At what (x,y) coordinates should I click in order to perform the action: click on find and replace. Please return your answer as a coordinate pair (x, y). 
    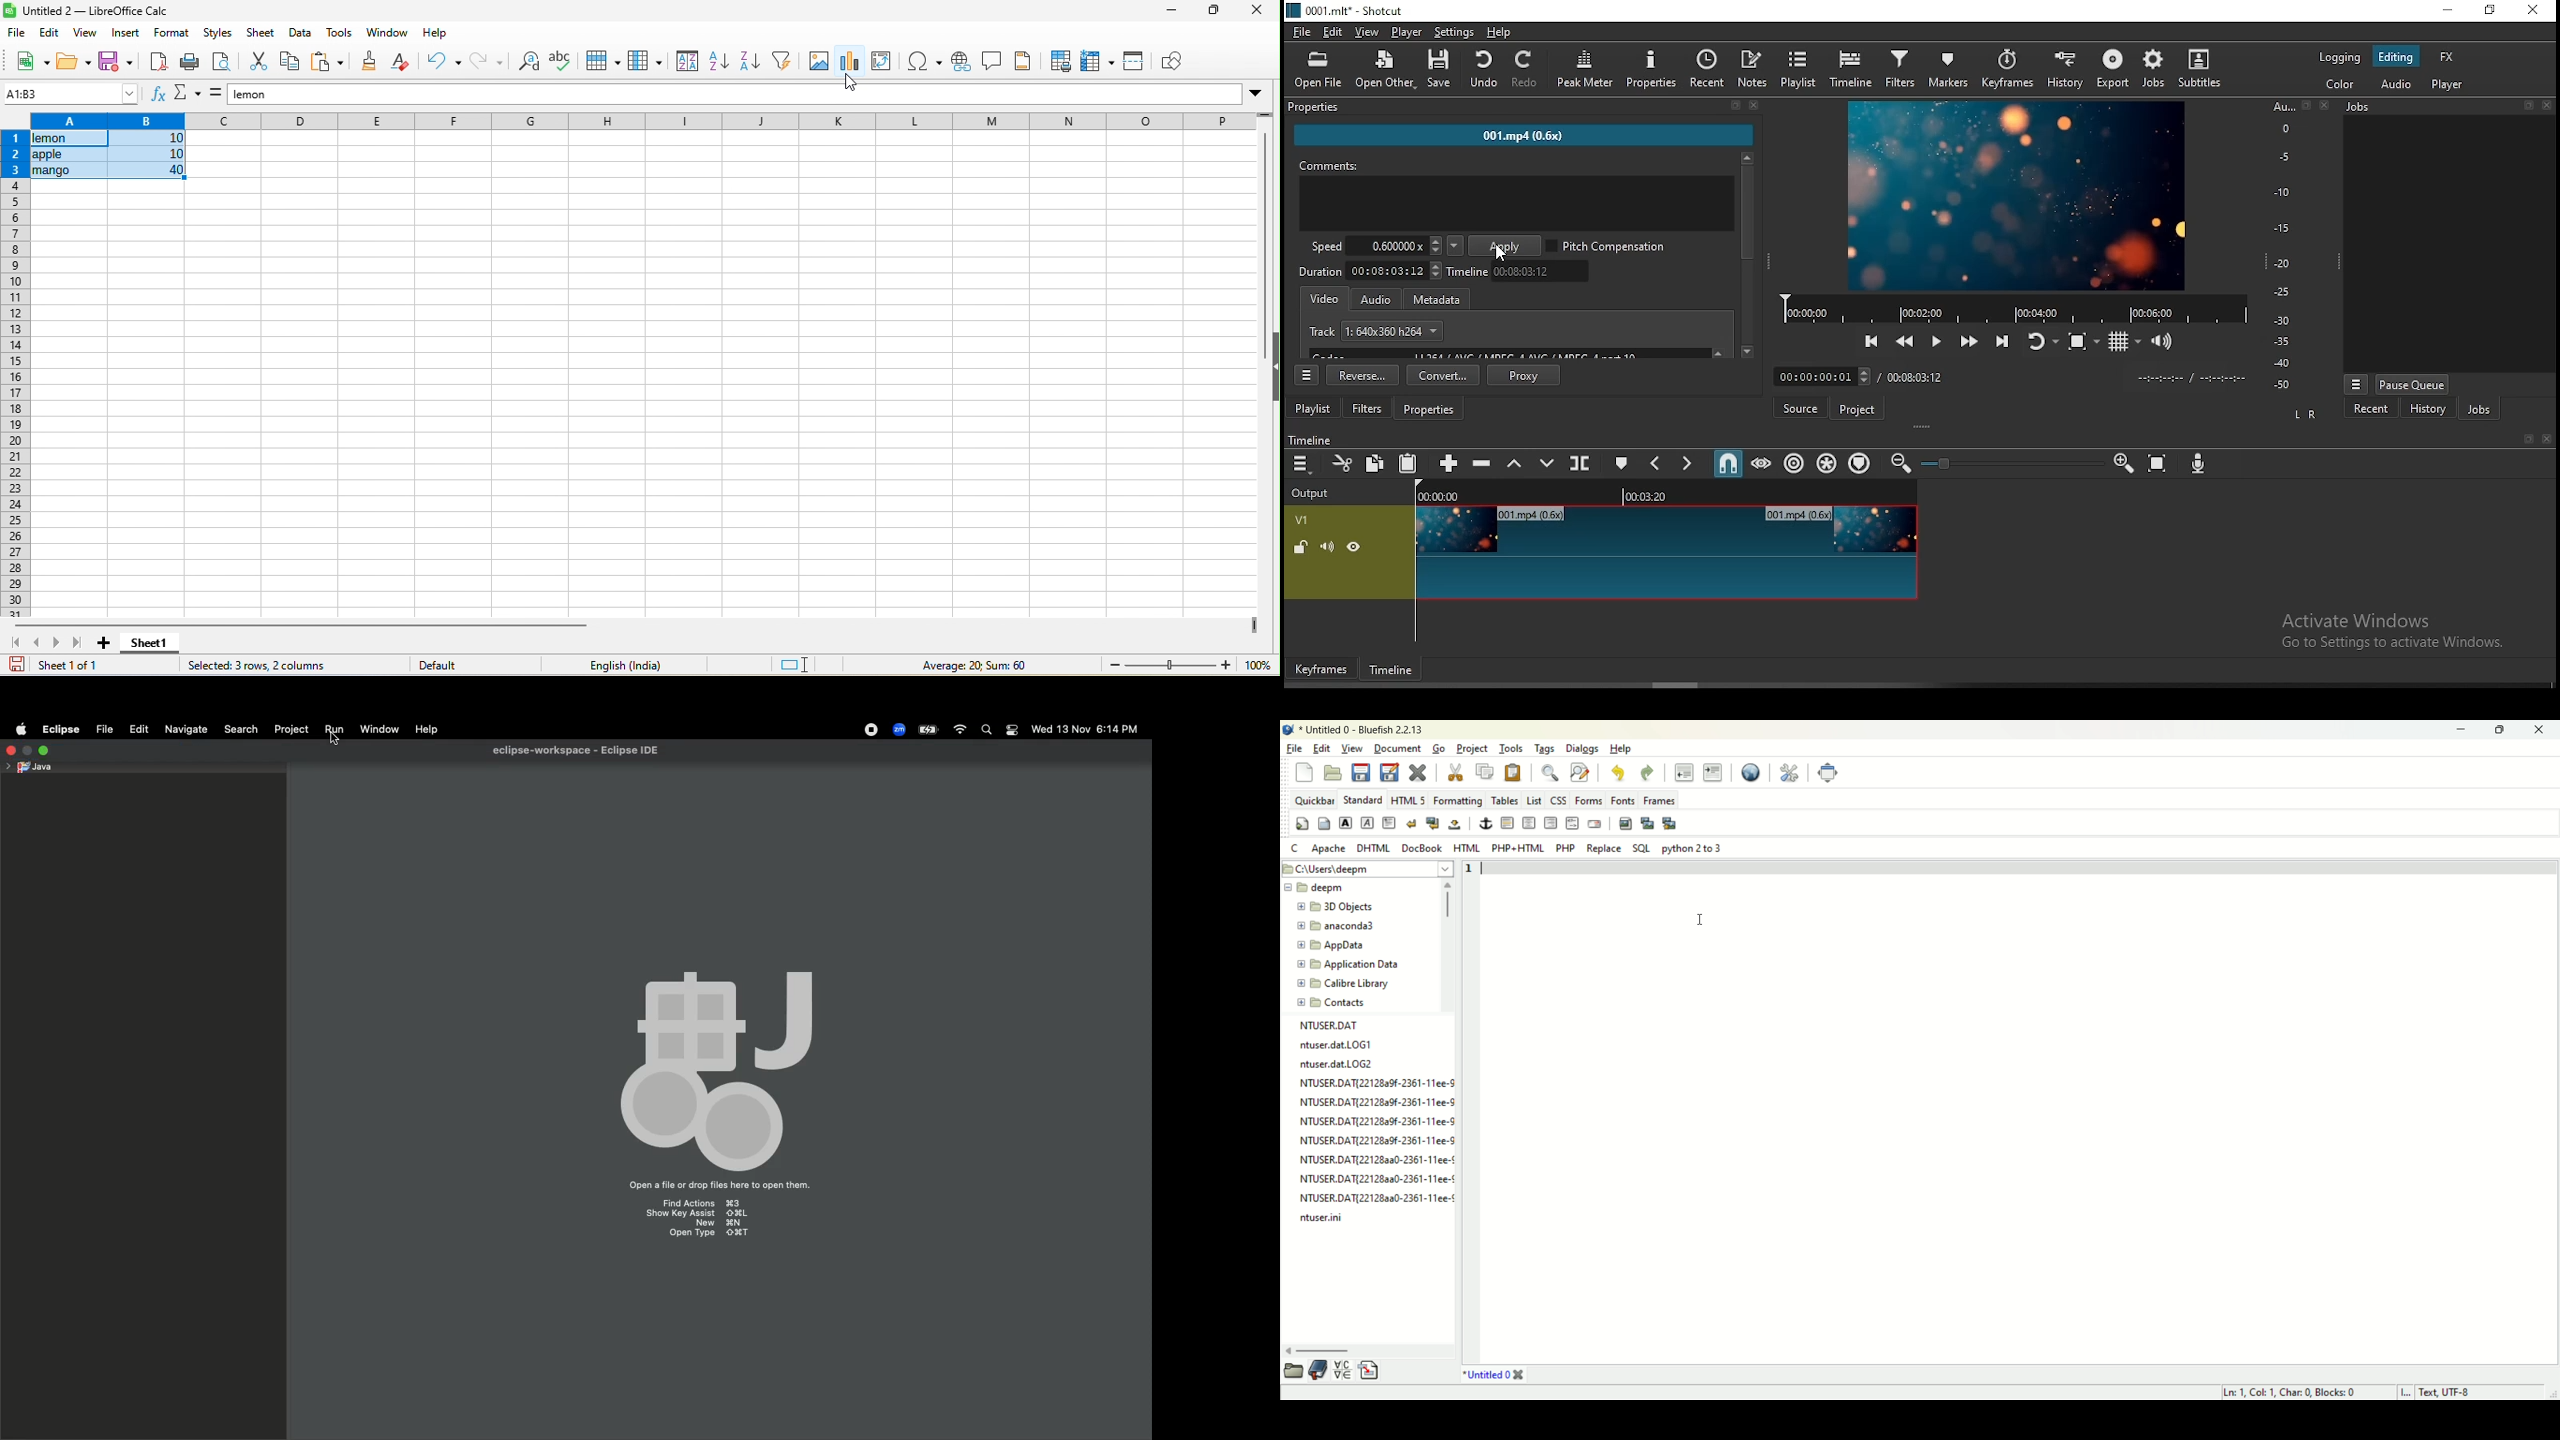
    Looking at the image, I should click on (528, 63).